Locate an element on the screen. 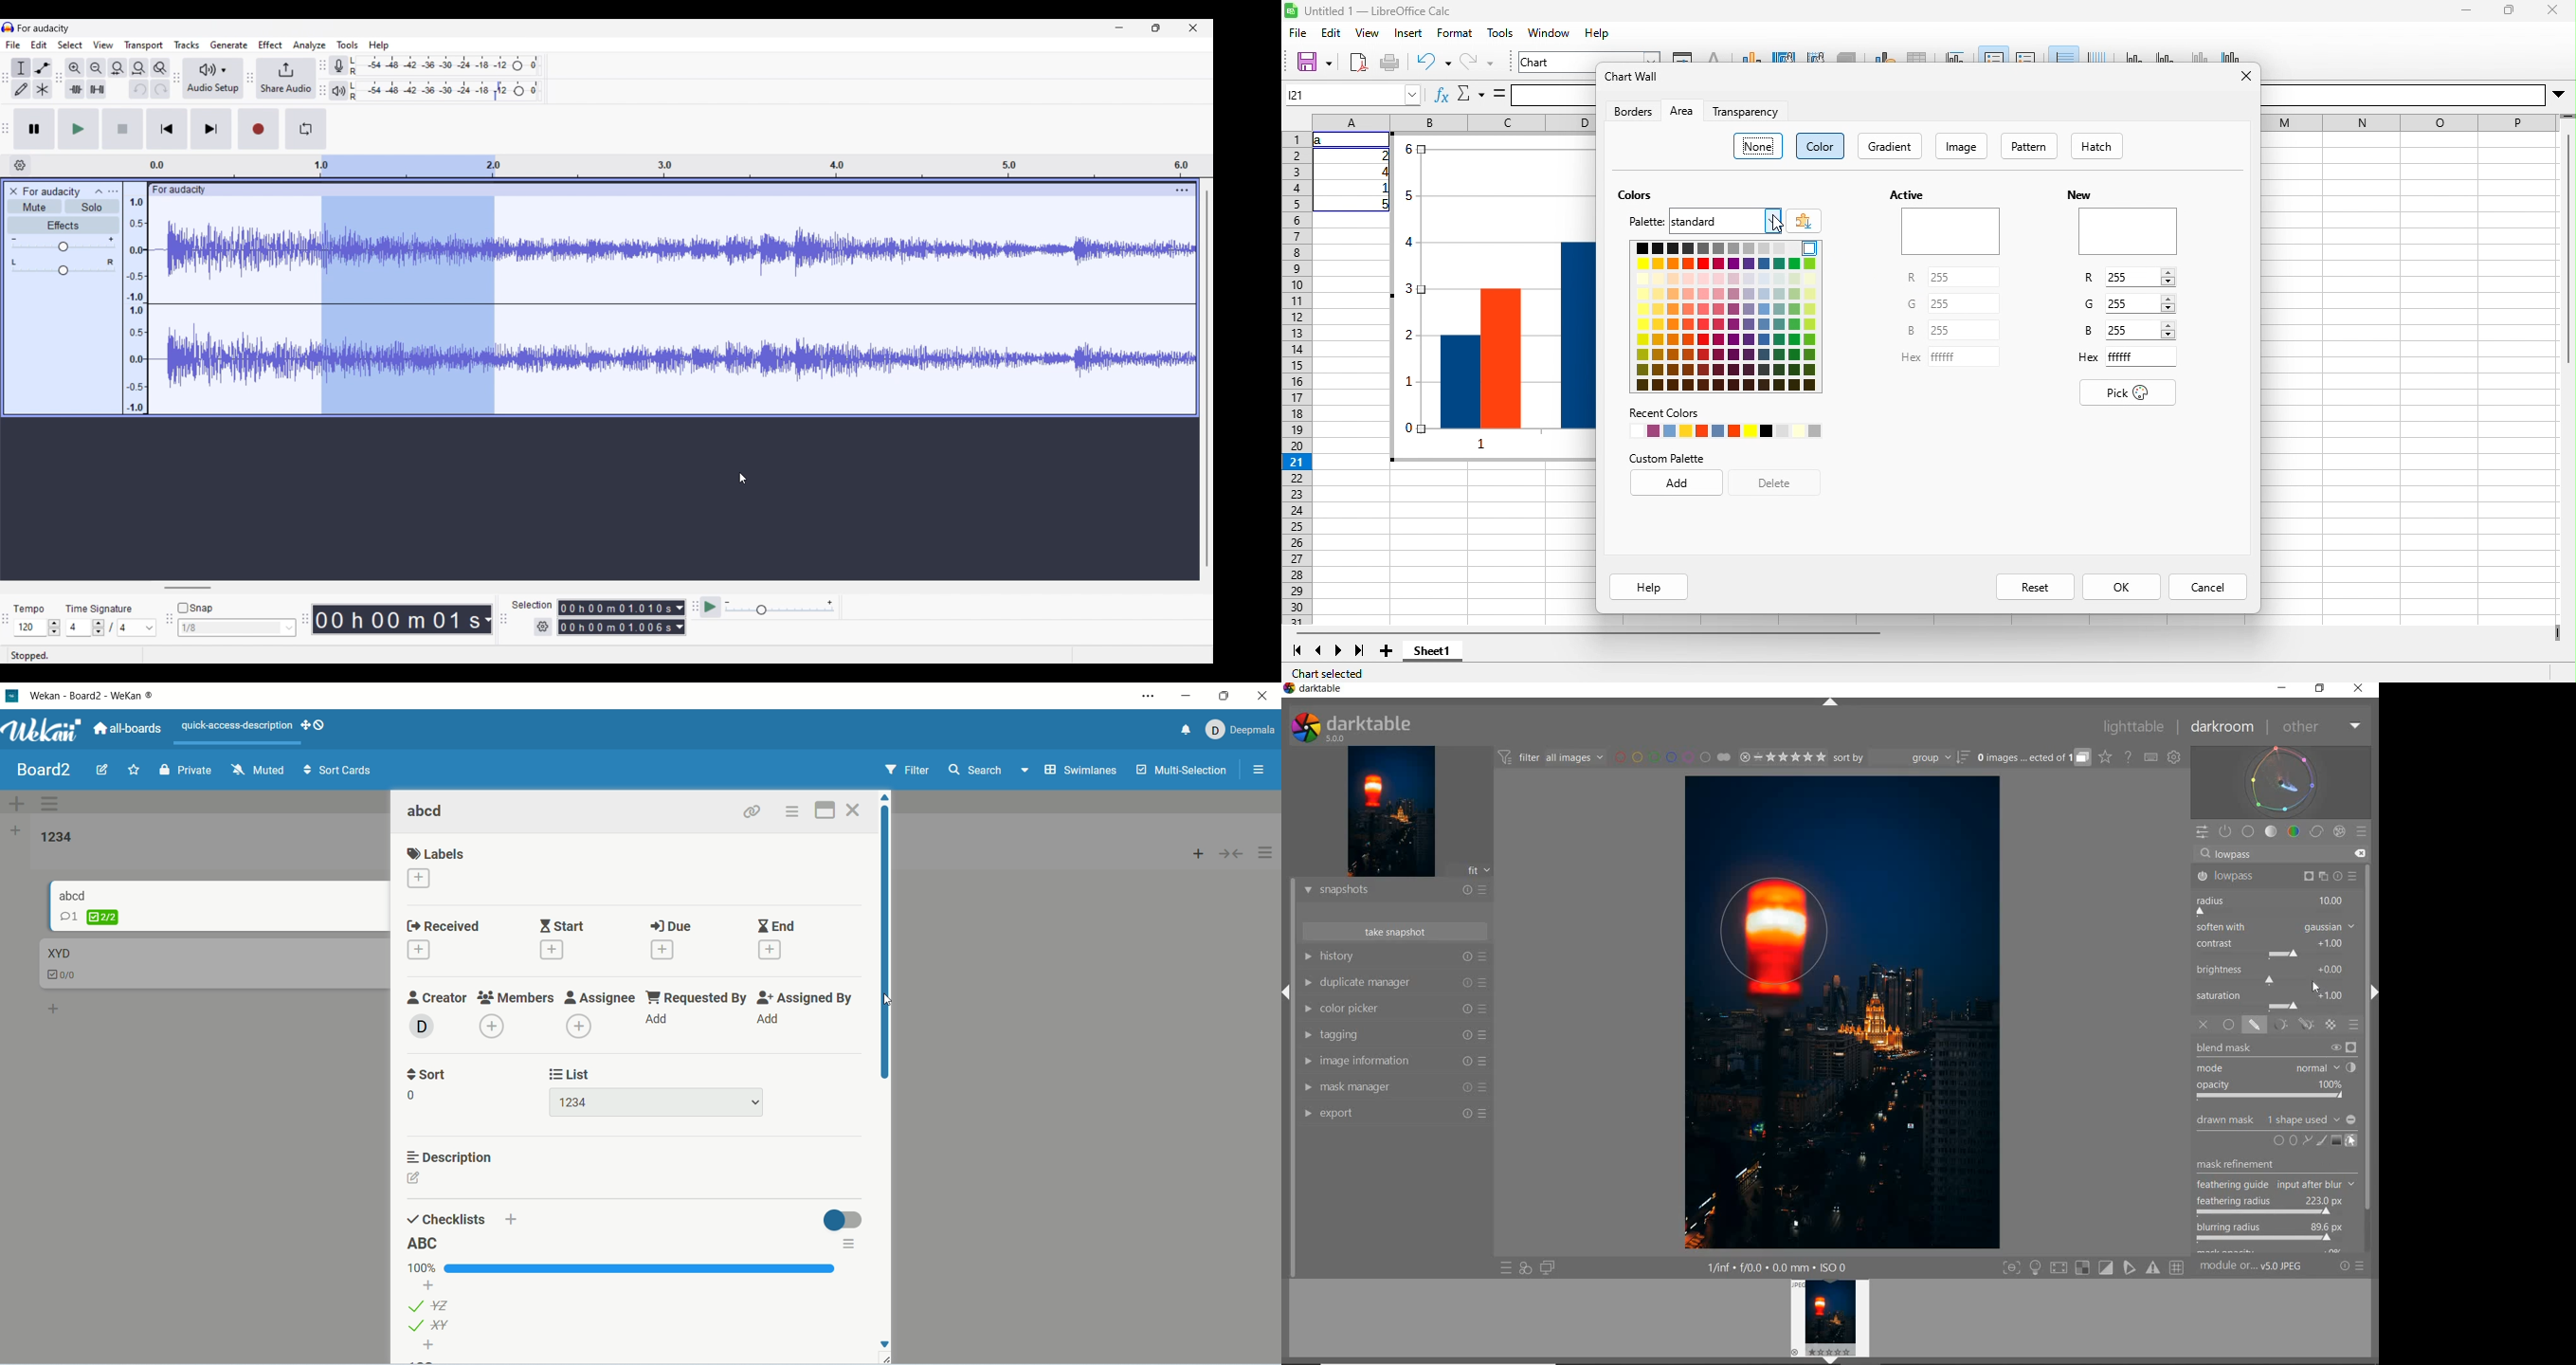 This screenshot has height=1372, width=2576. Share audio is located at coordinates (285, 78).